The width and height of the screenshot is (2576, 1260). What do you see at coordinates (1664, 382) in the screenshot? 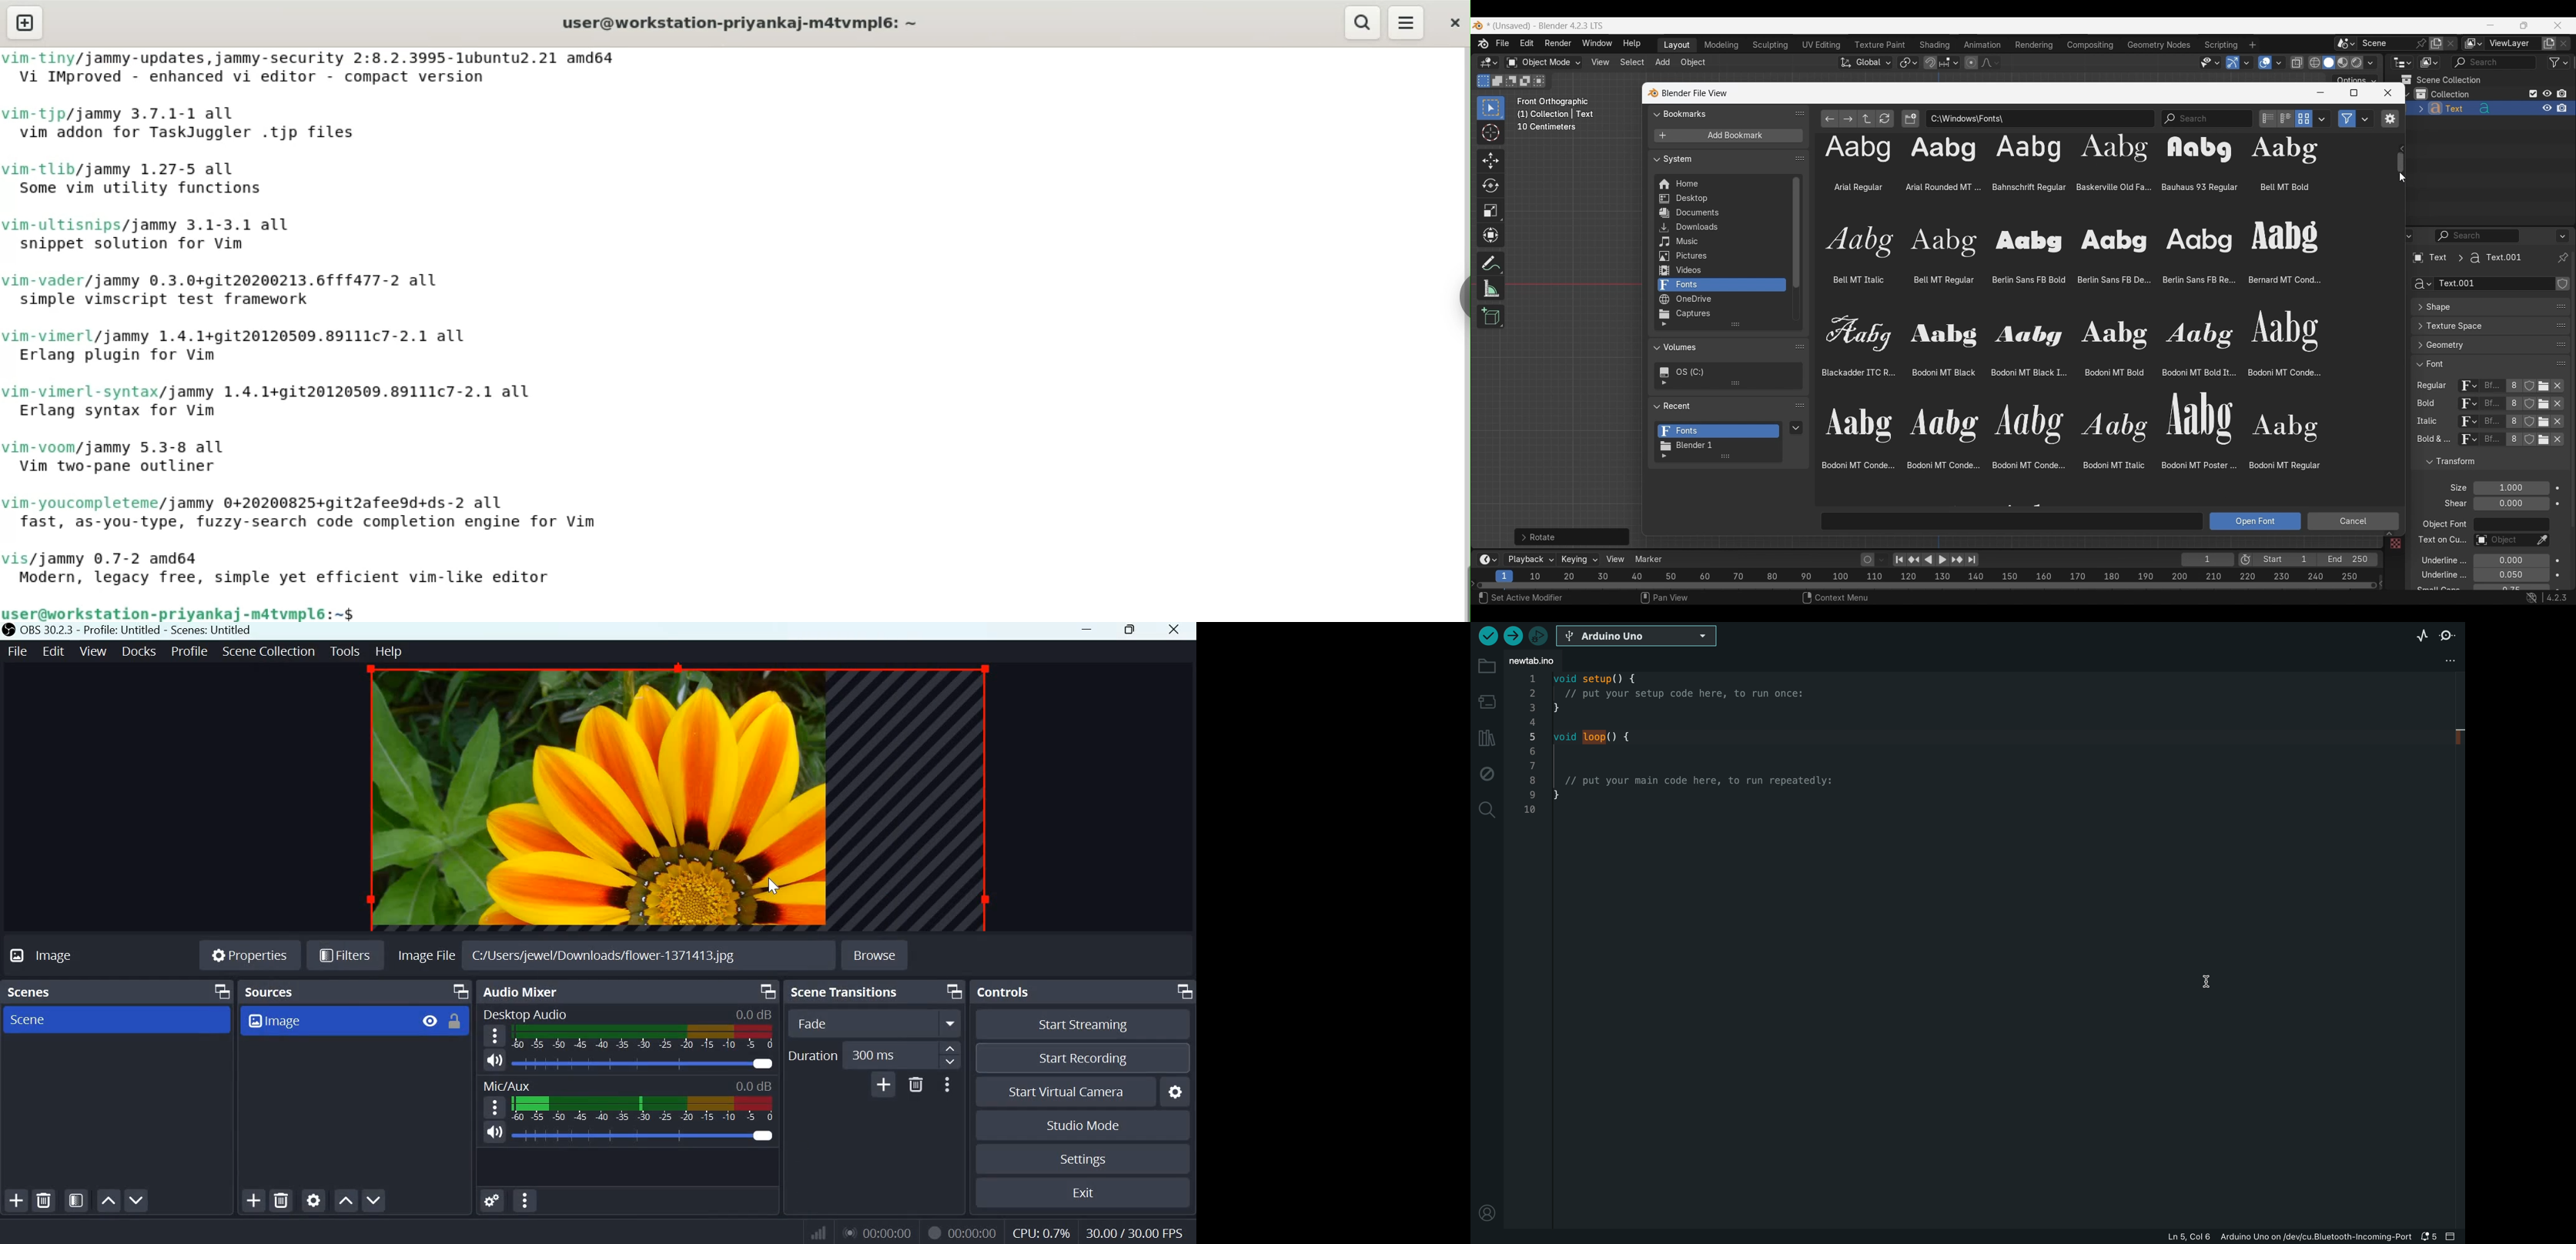
I see `Show filtering options` at bounding box center [1664, 382].